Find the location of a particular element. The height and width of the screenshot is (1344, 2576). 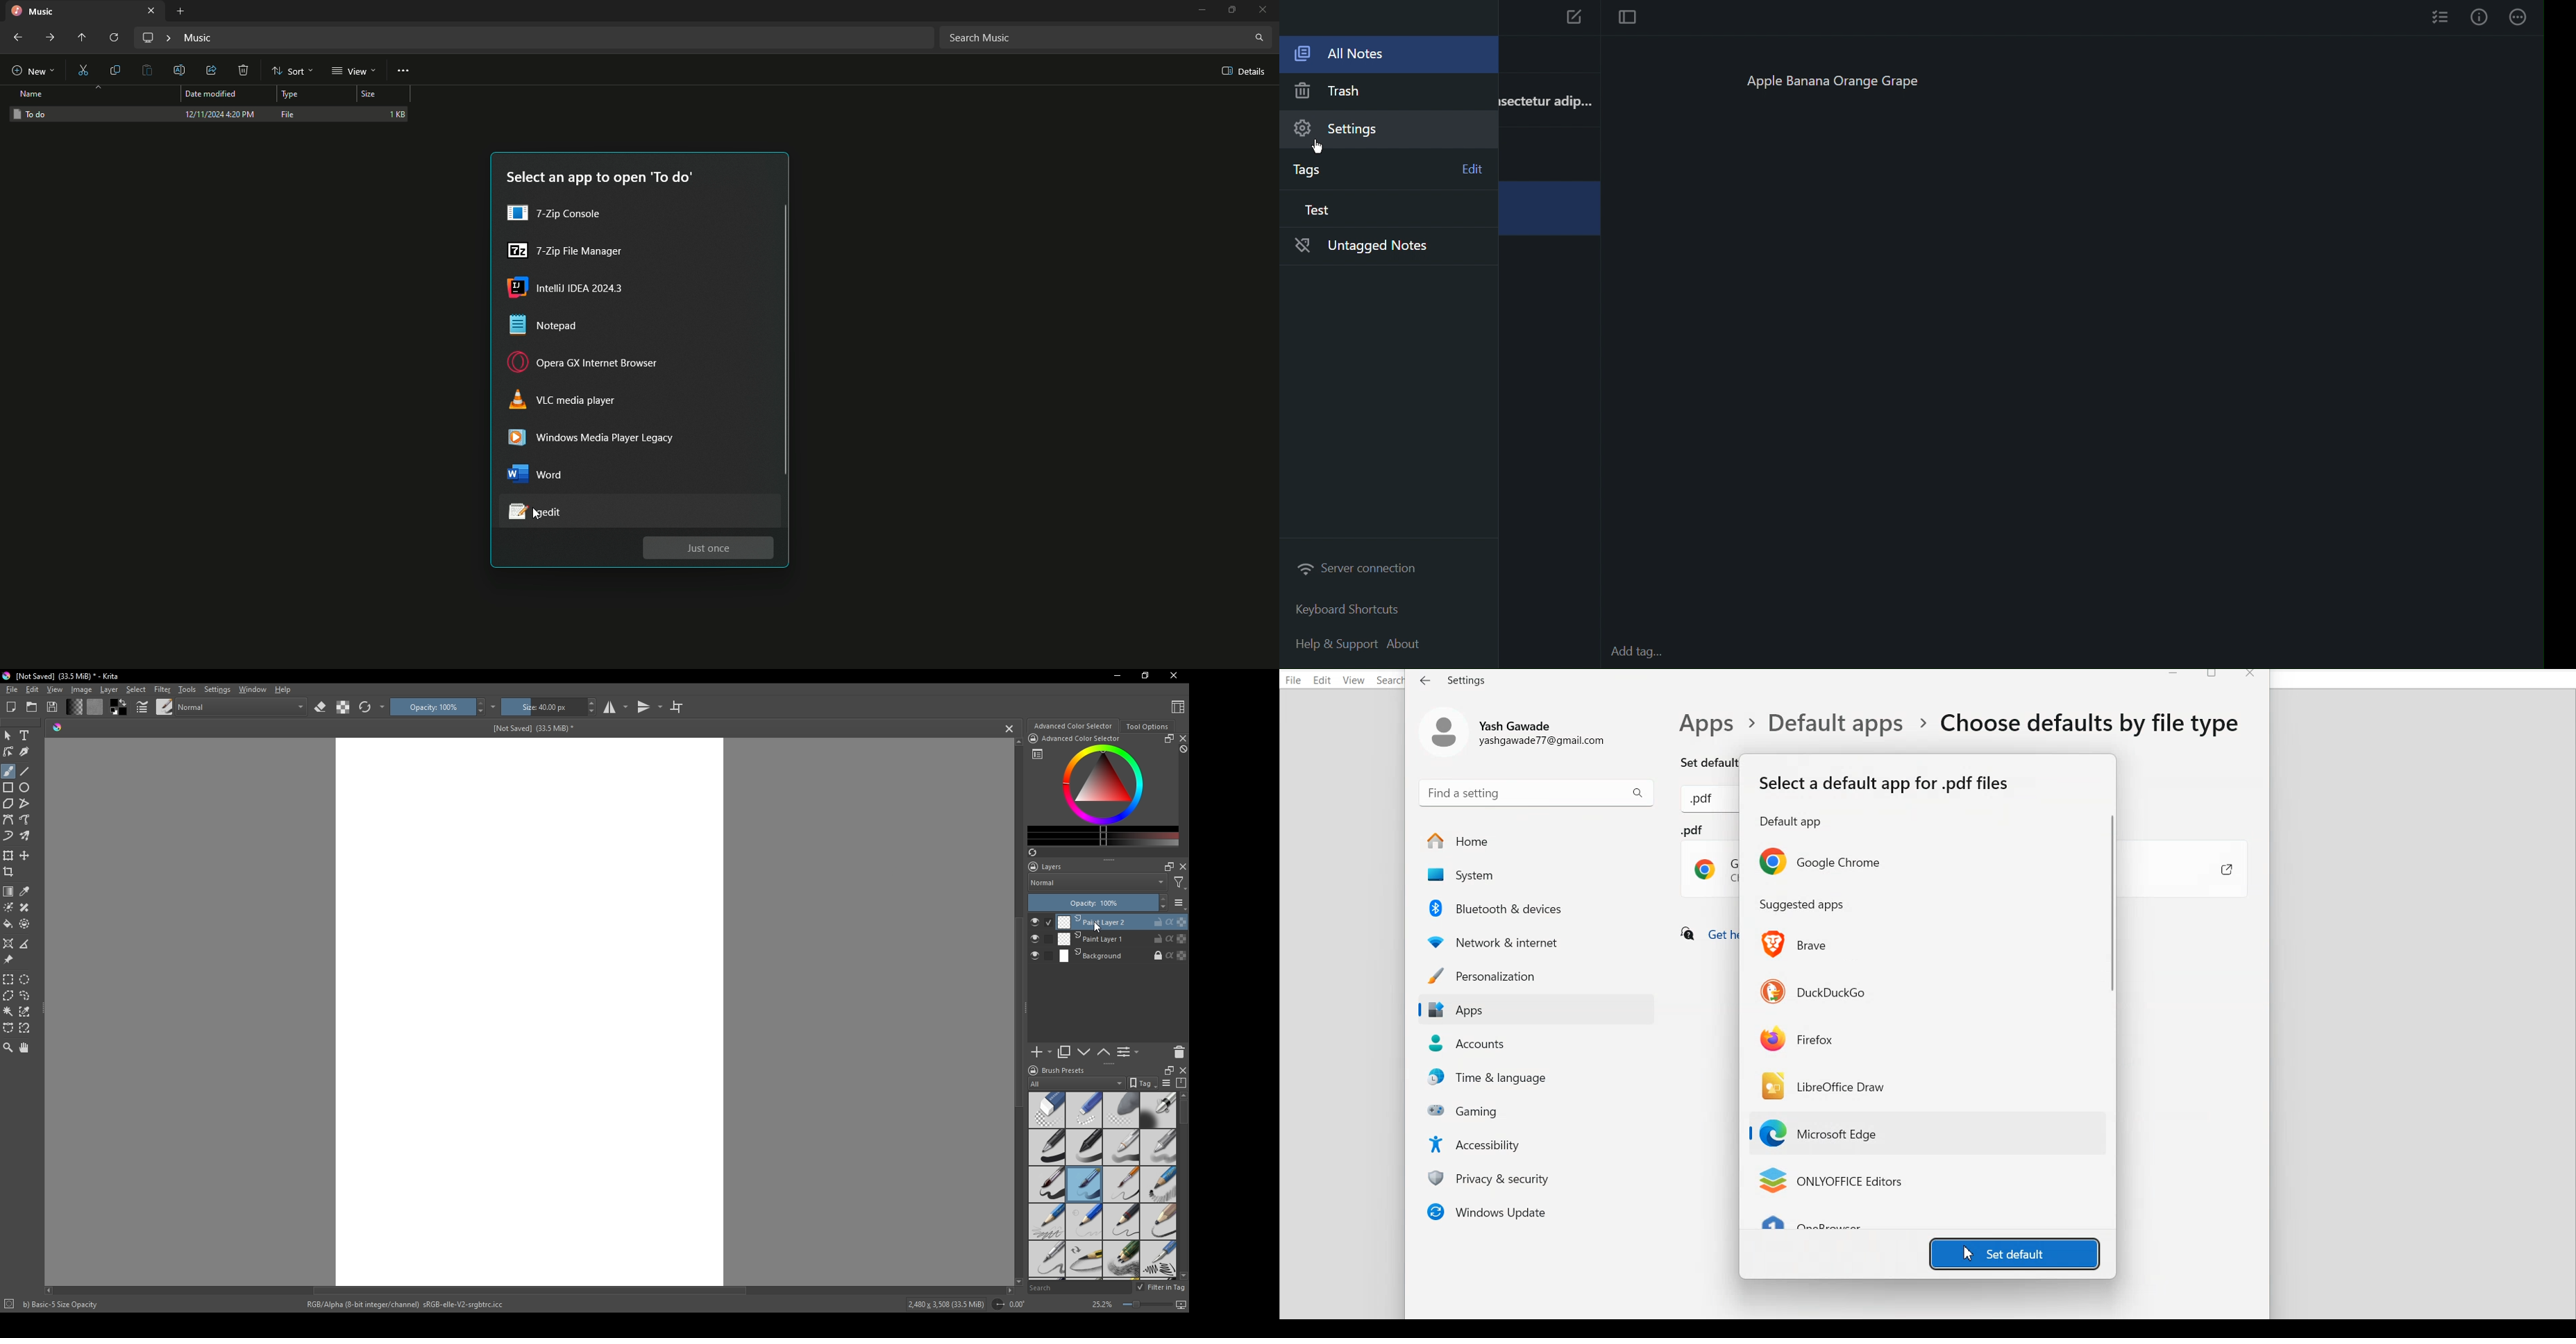

Content is located at coordinates (1178, 706).